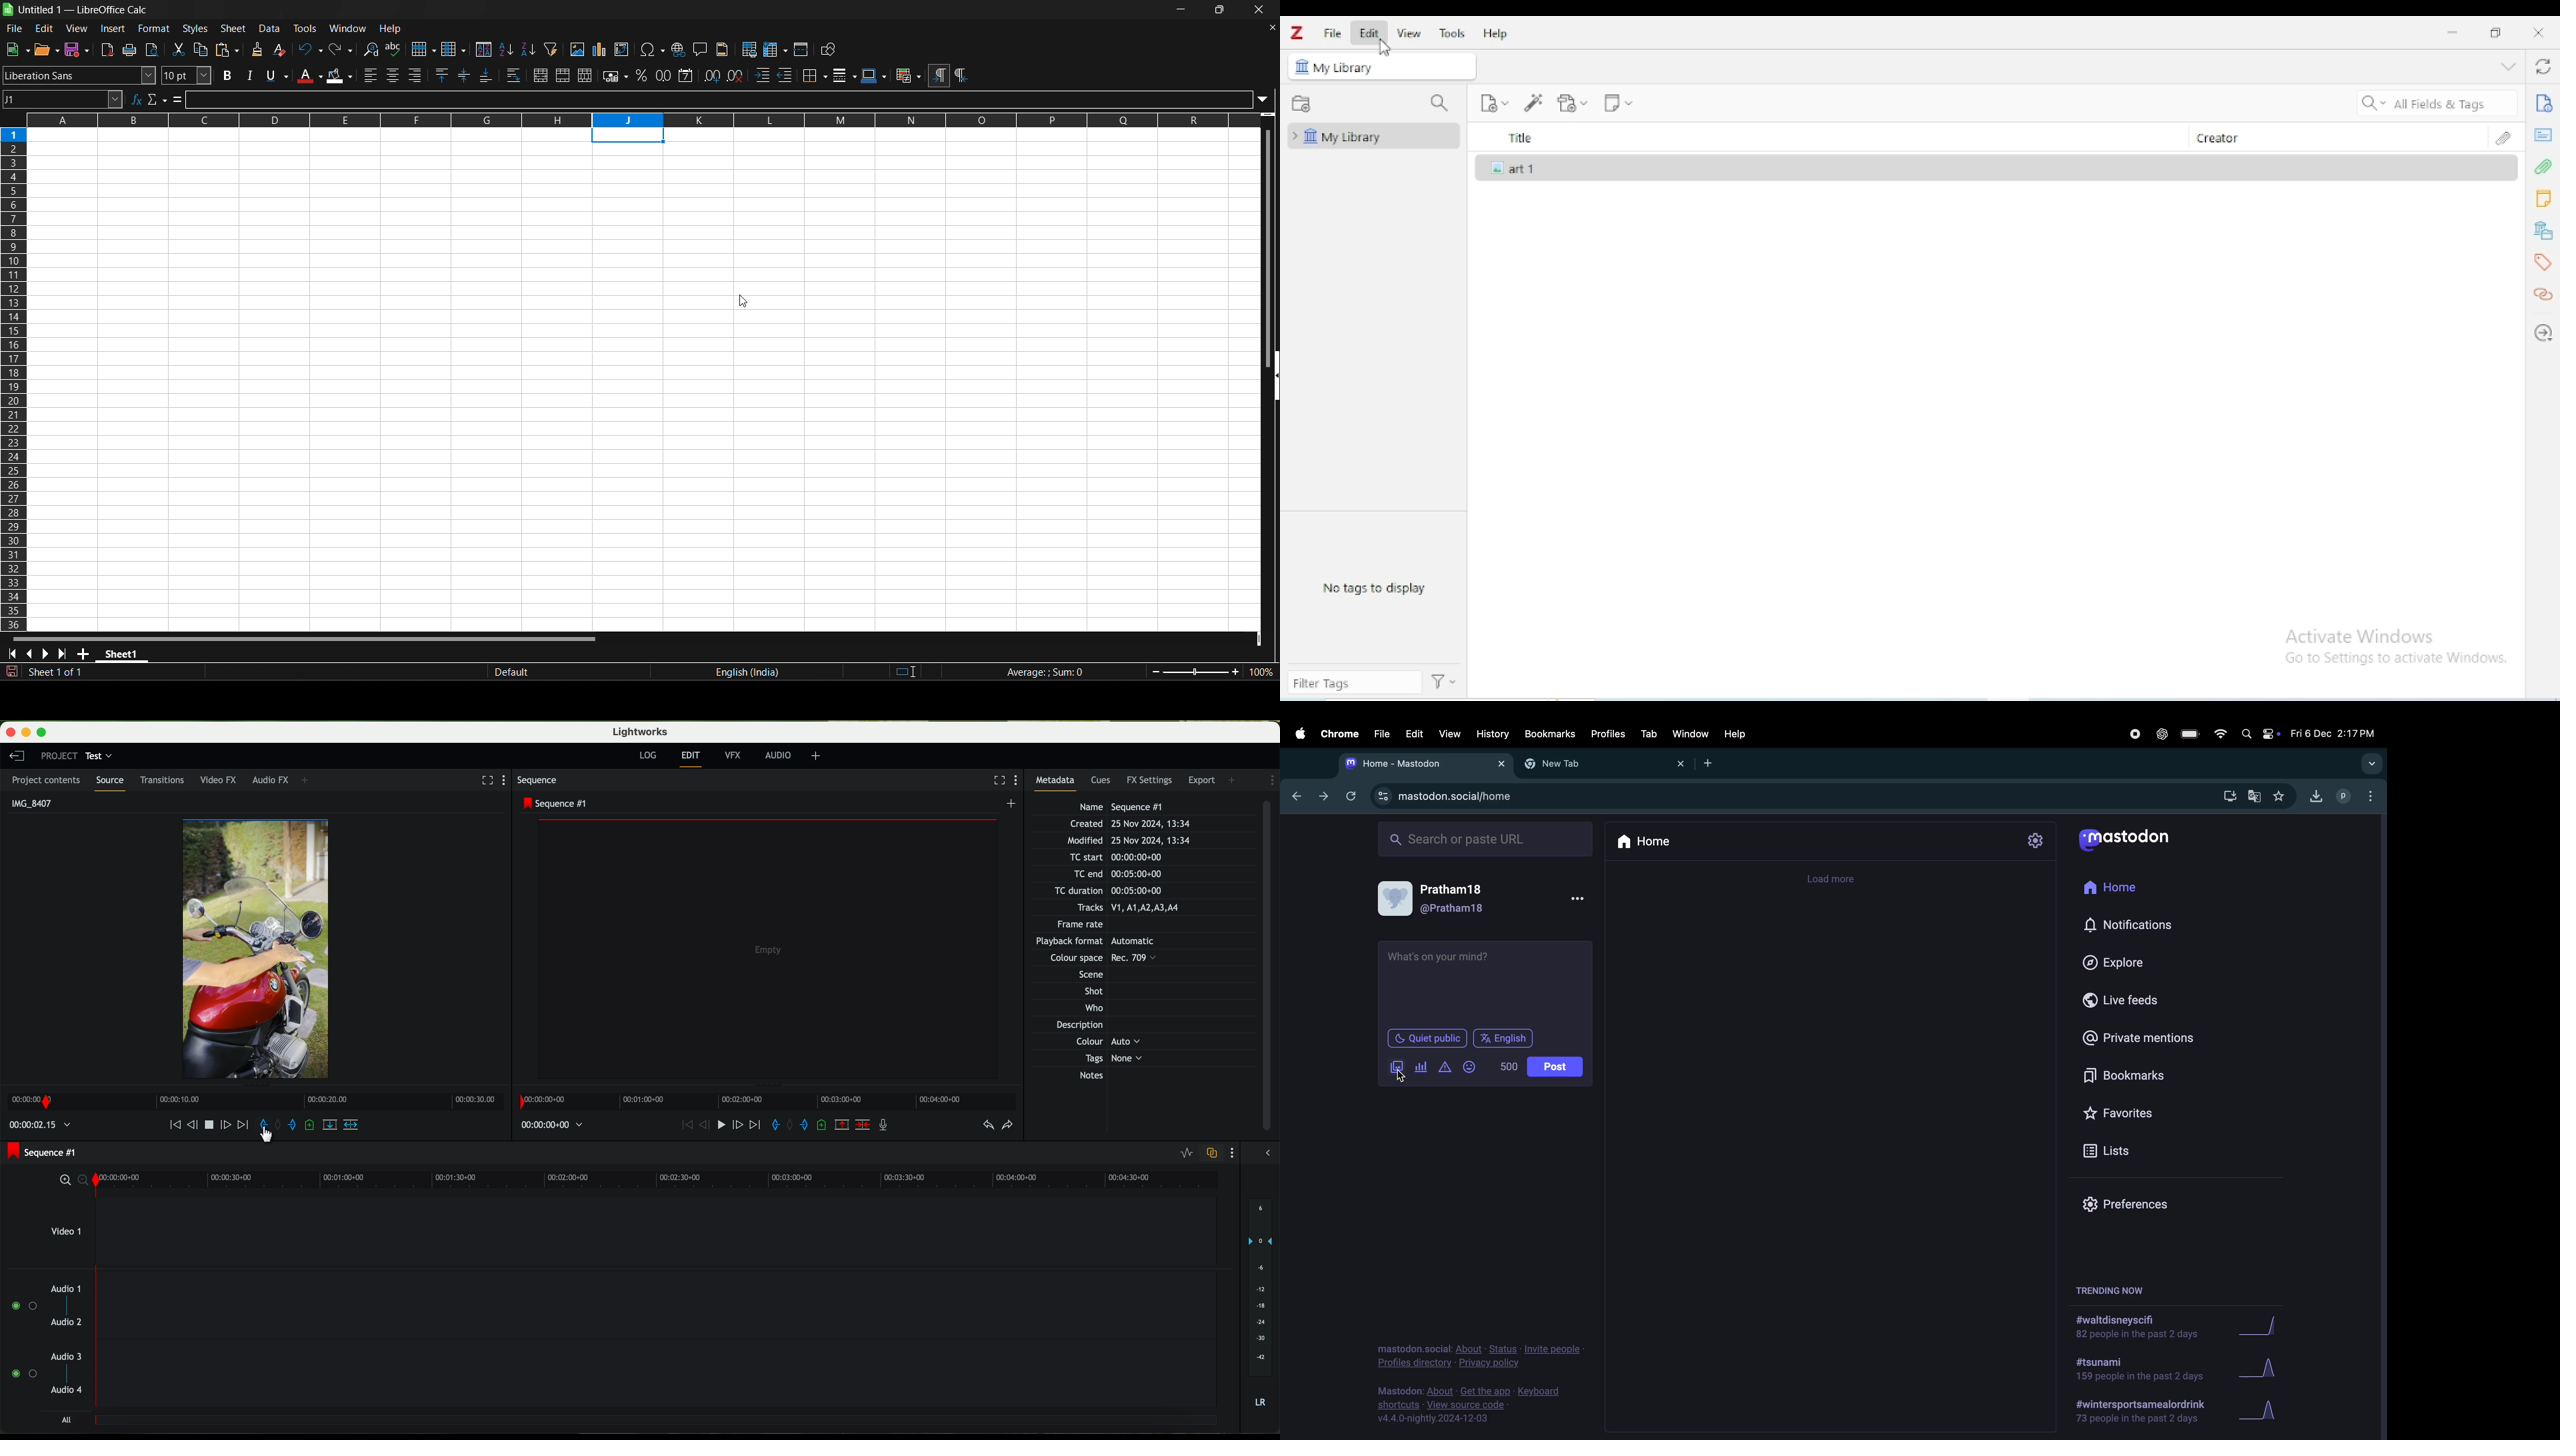 The height and width of the screenshot is (1456, 2576). Describe the element at coordinates (2508, 66) in the screenshot. I see `collapse section` at that location.